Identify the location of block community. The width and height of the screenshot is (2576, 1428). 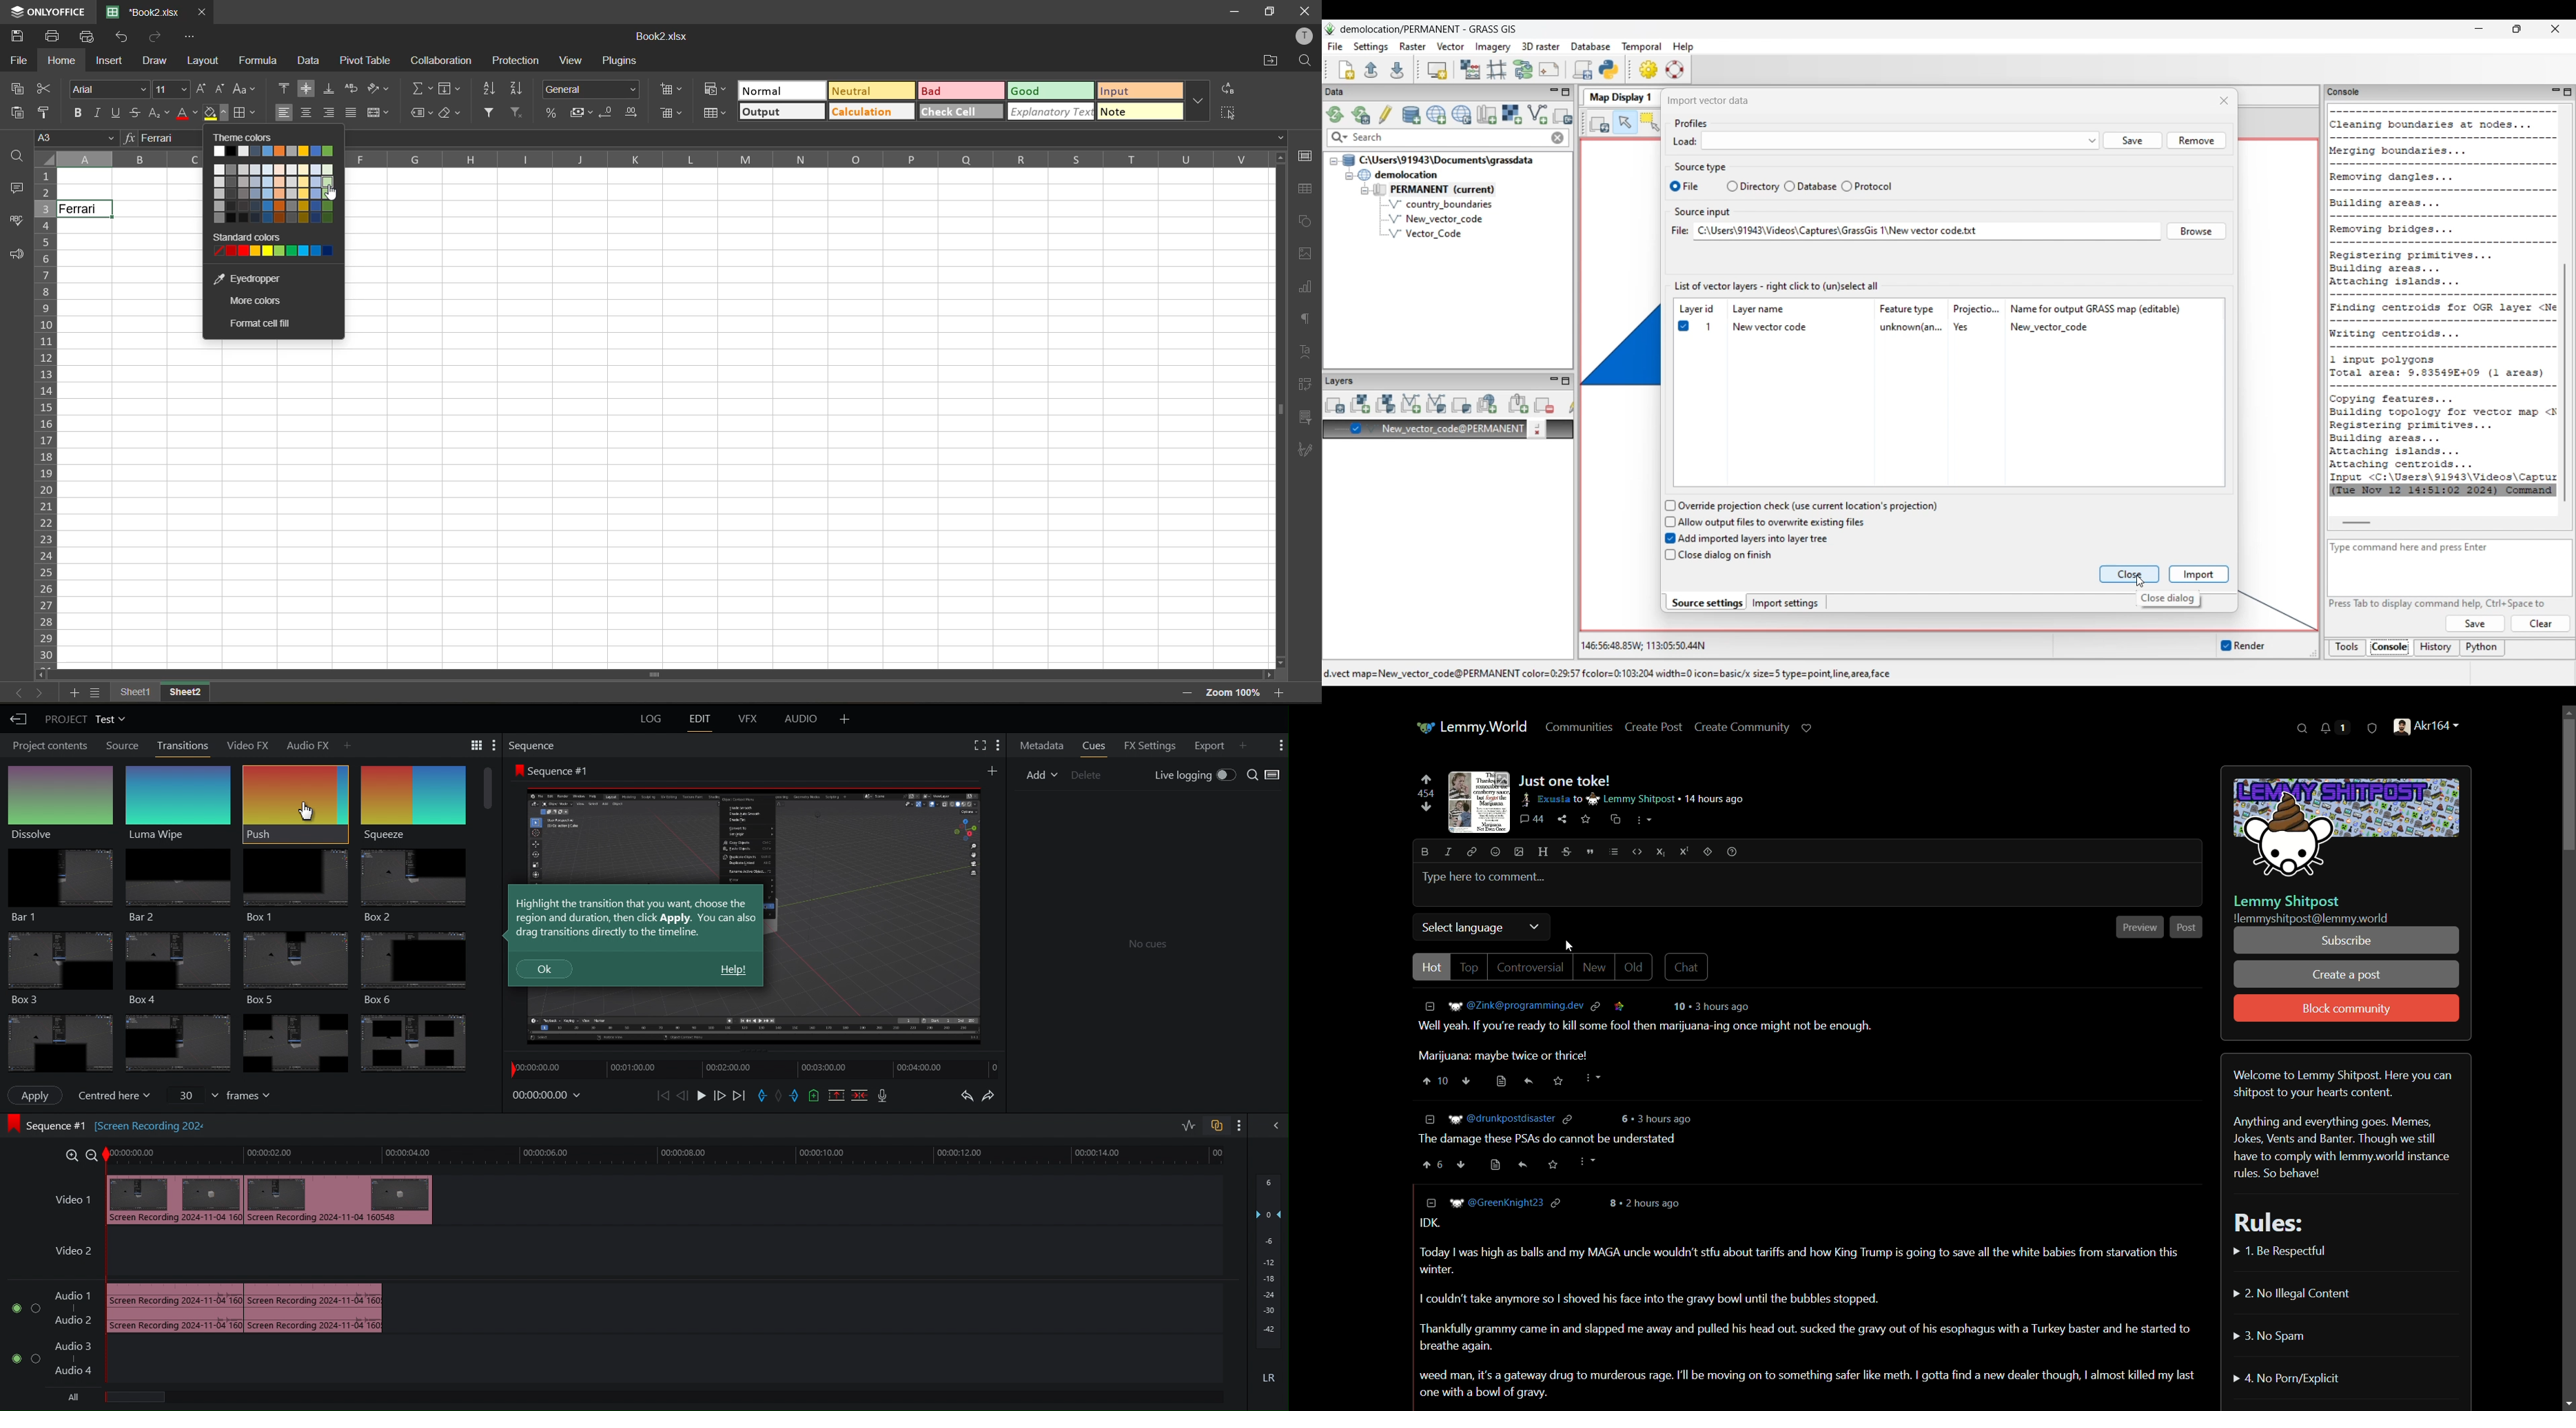
(2346, 1009).